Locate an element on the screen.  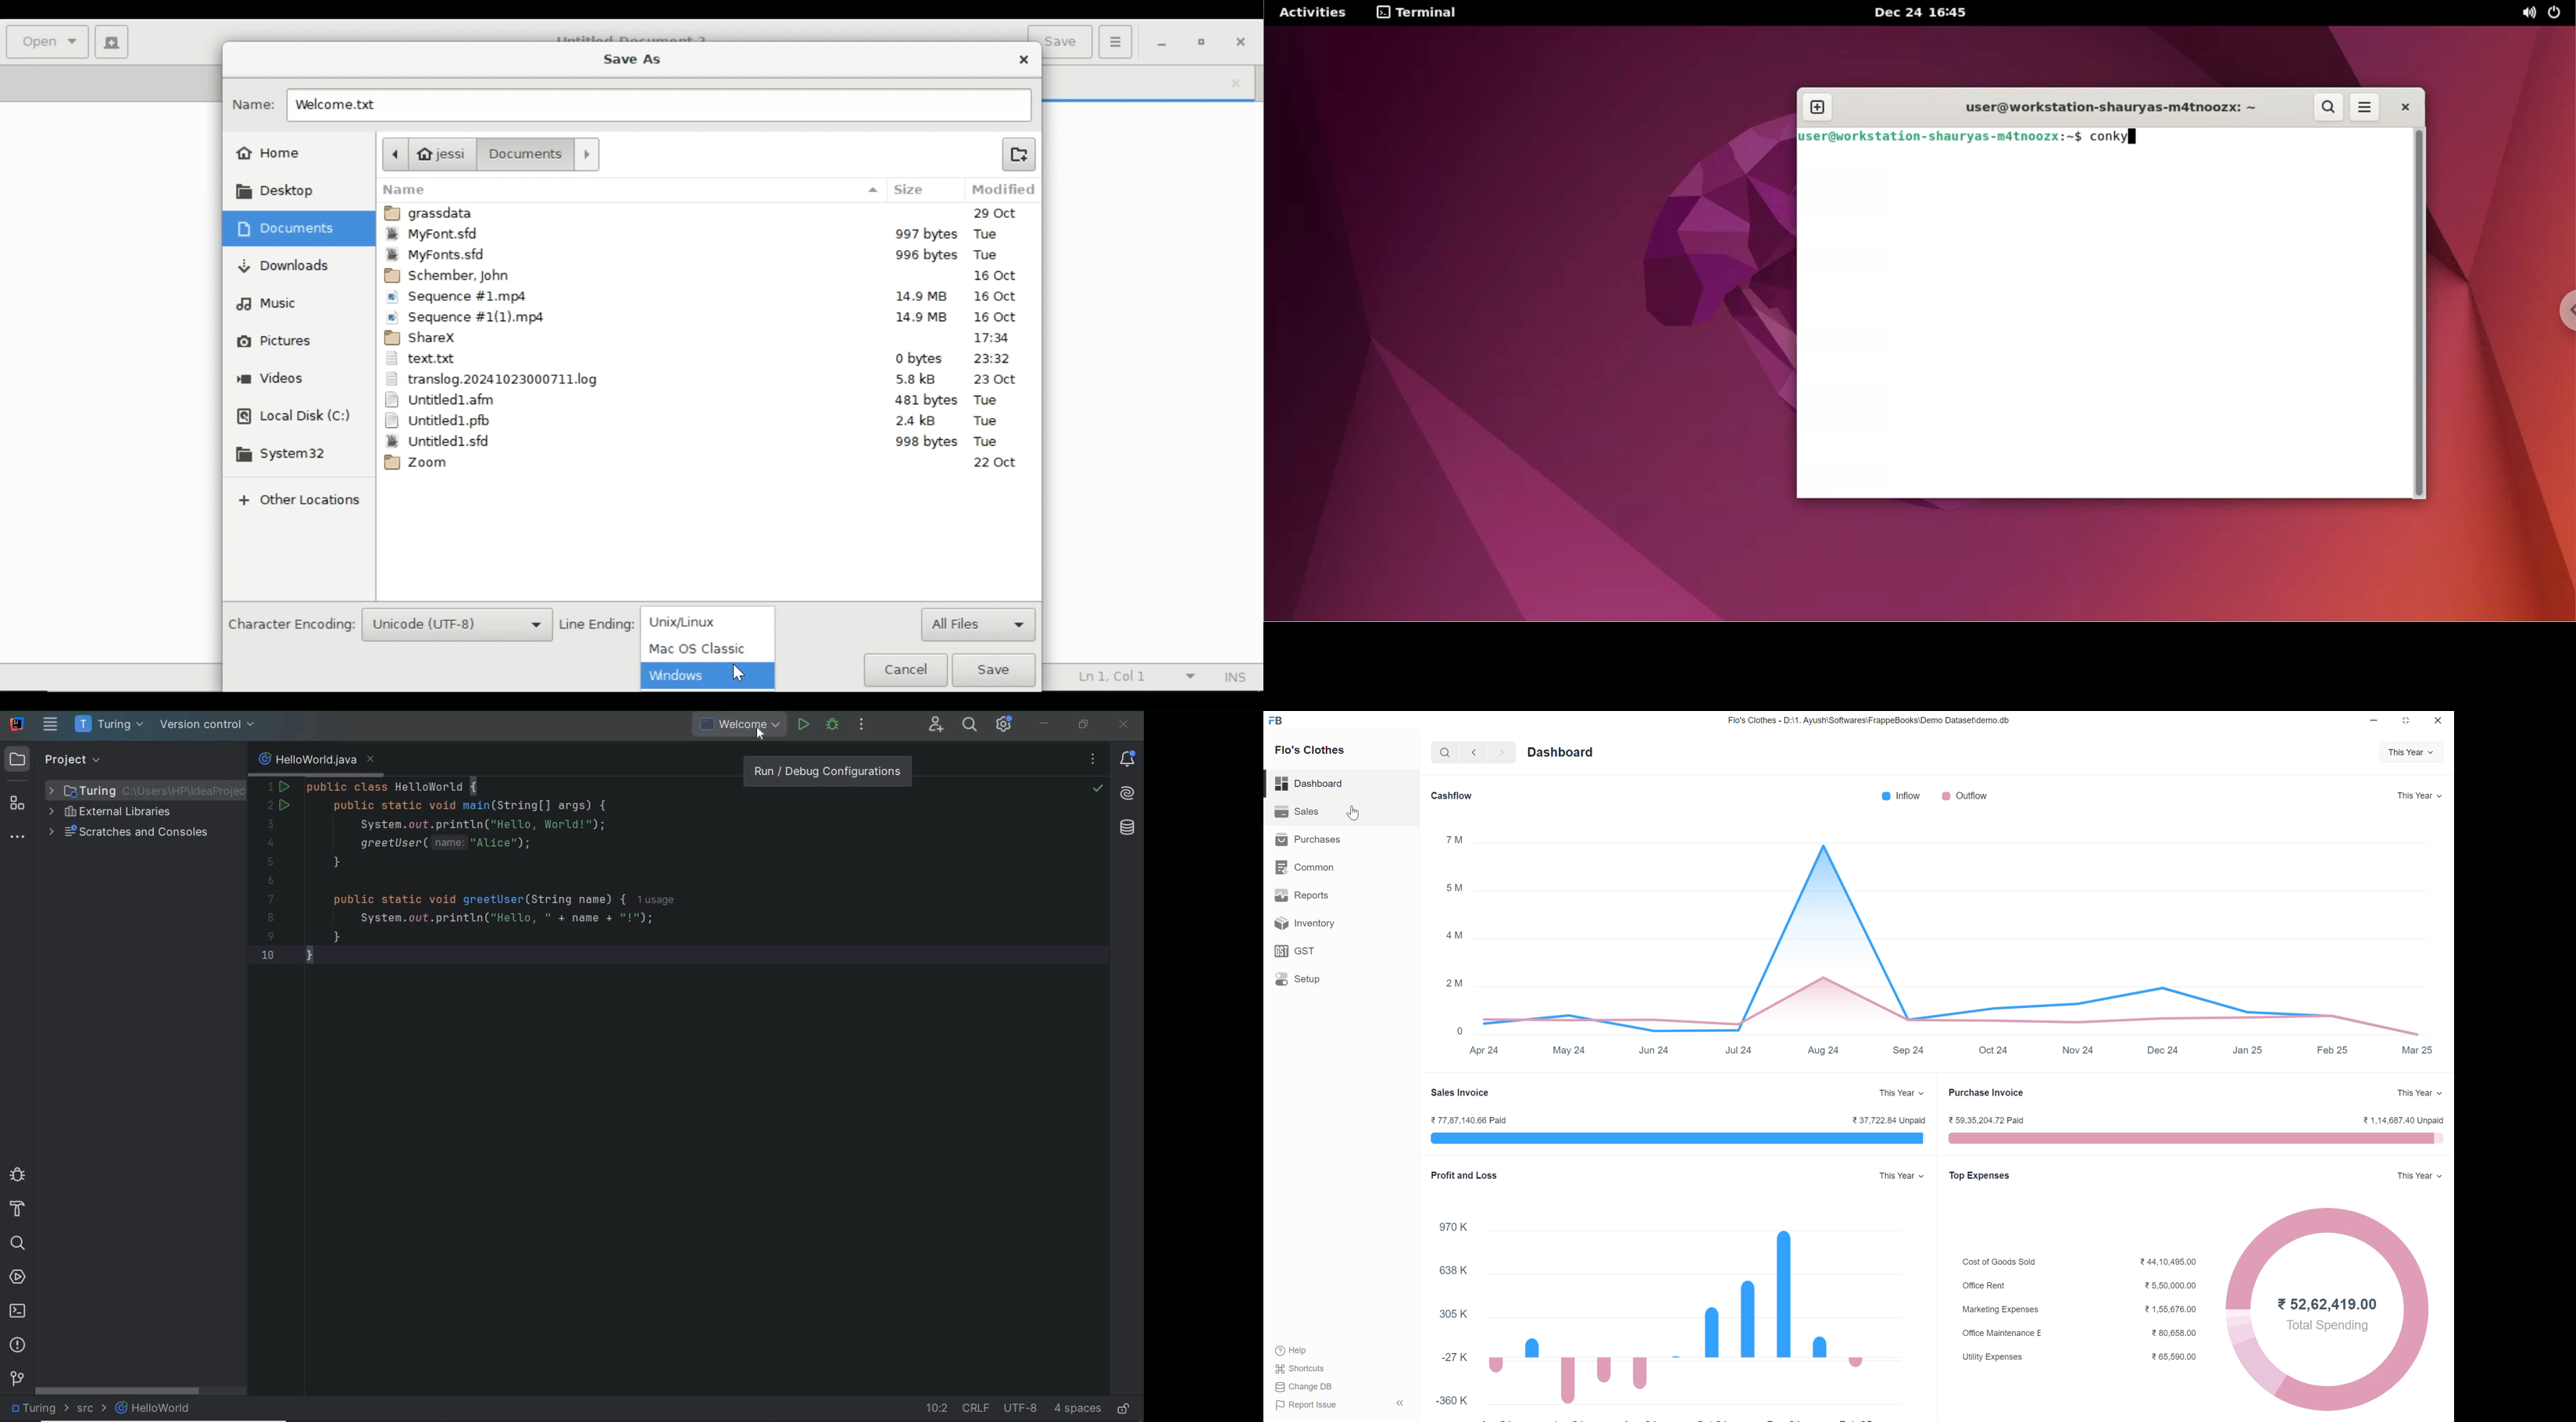
Rs. 59,35,204.72 Paid is located at coordinates (1992, 1120).